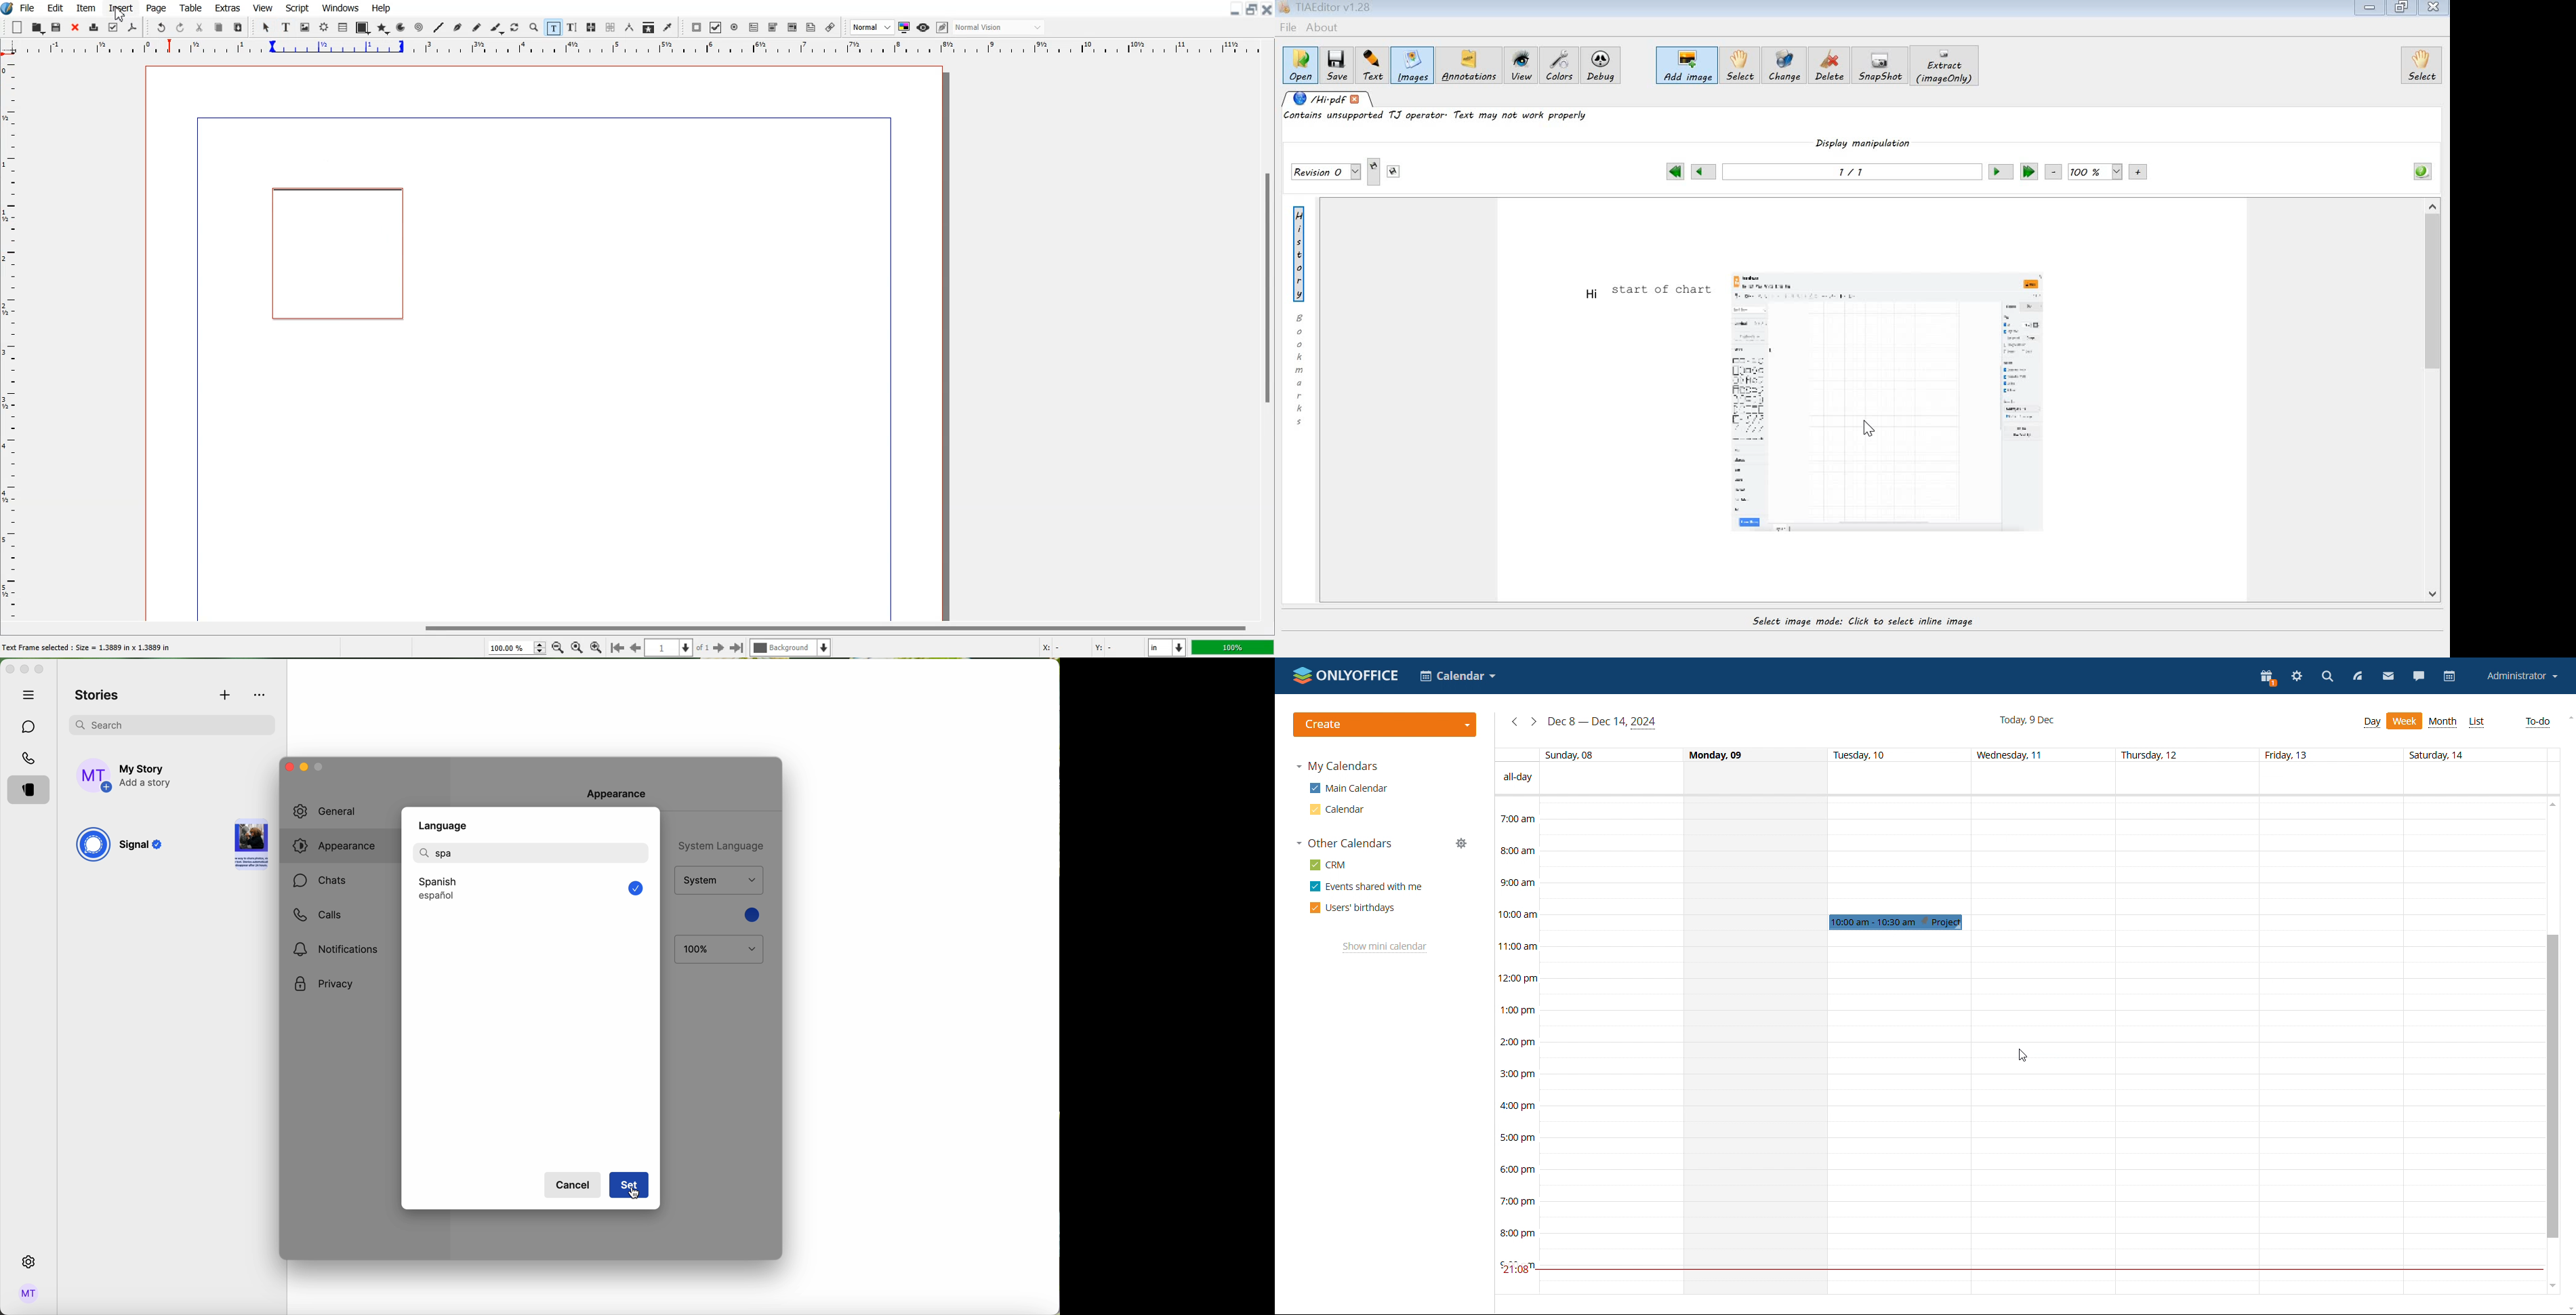  Describe the element at coordinates (830, 27) in the screenshot. I see `Link Annotation` at that location.